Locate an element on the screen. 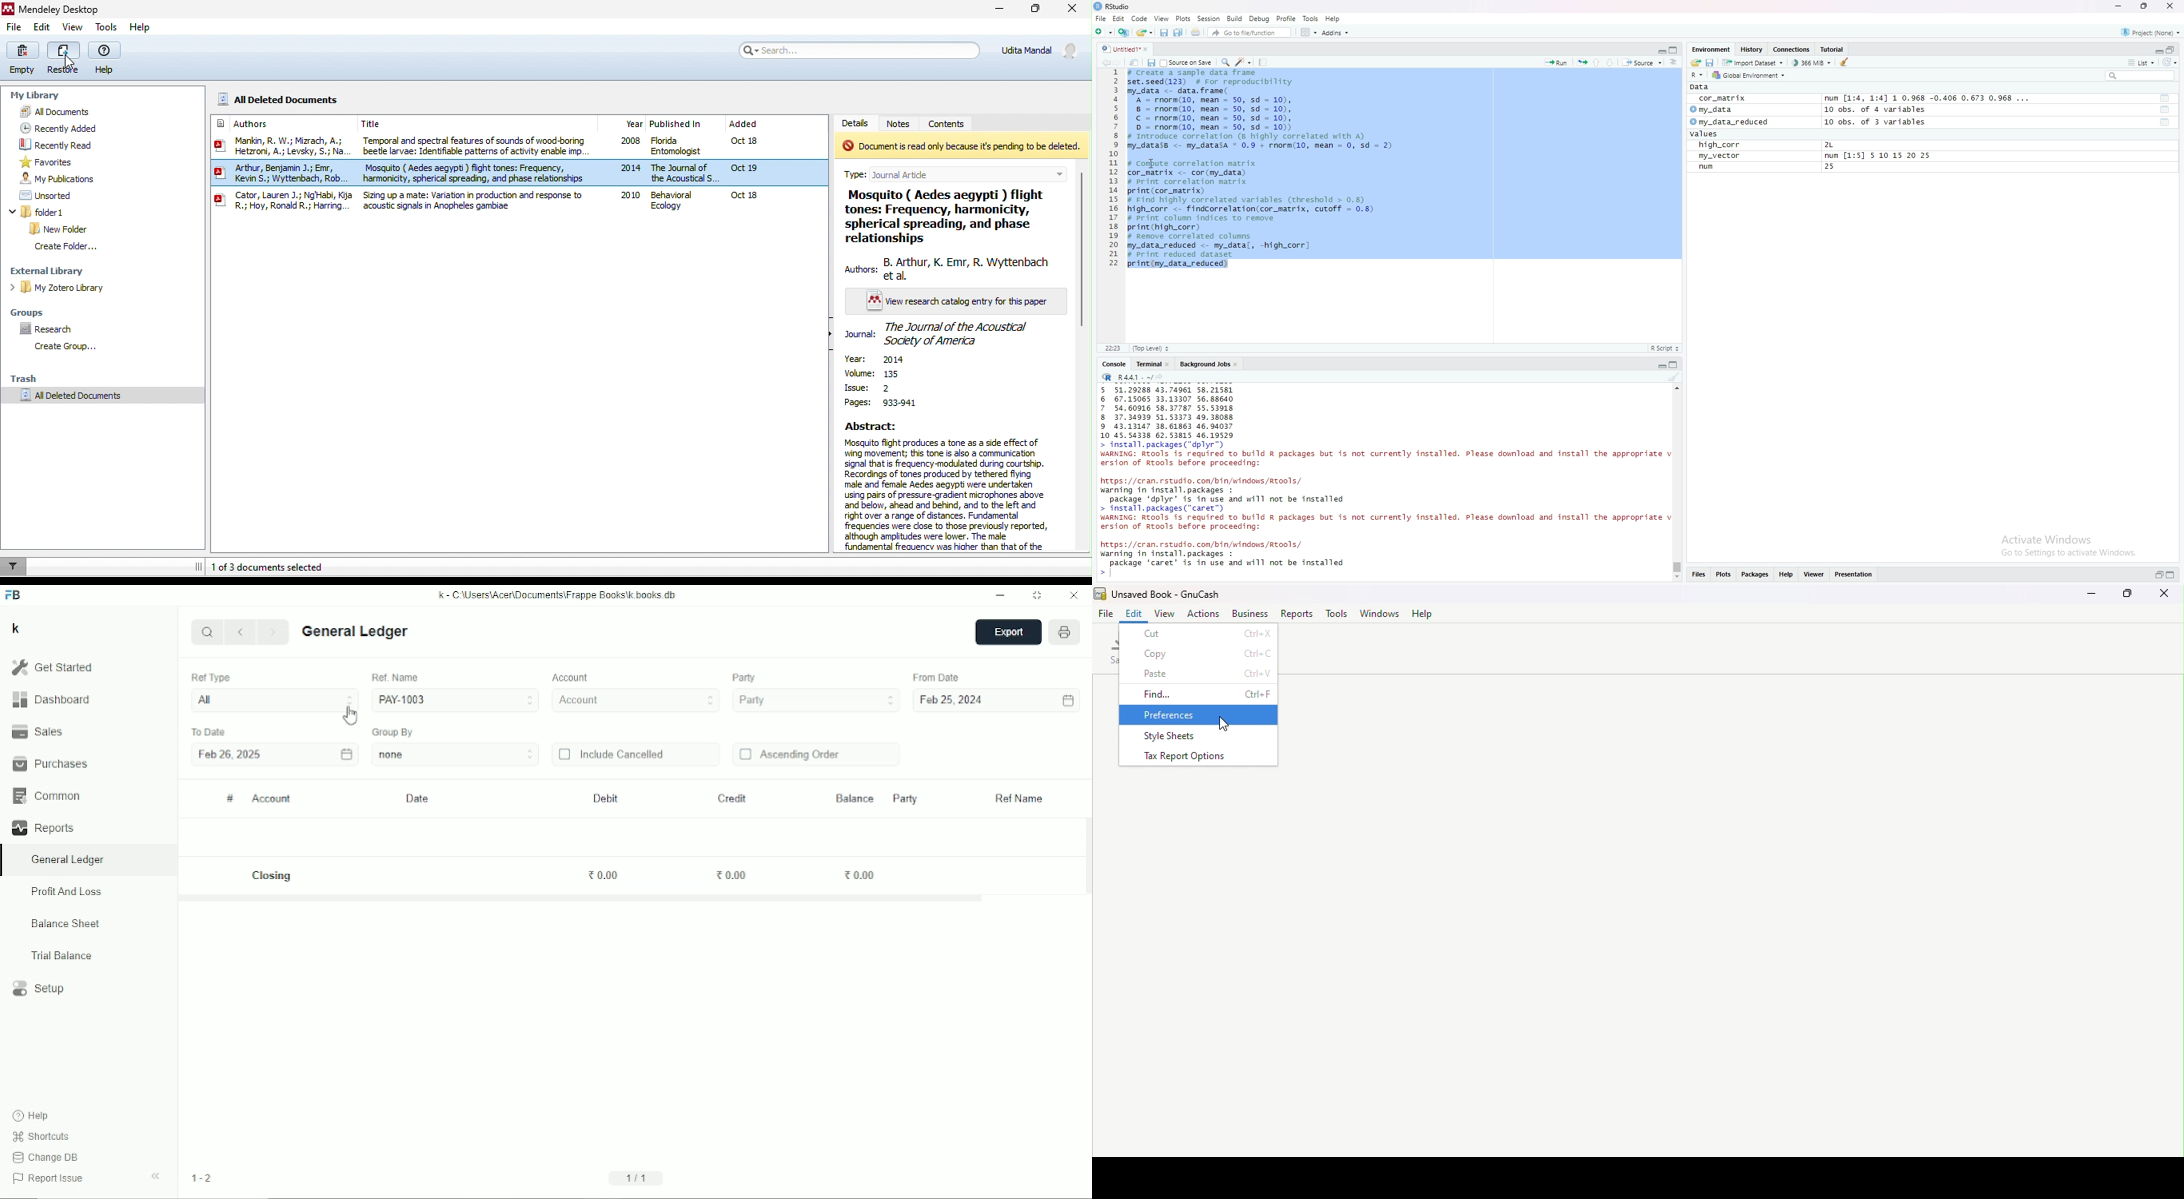 This screenshot has width=2184, height=1204. Cut is located at coordinates (1198, 633).